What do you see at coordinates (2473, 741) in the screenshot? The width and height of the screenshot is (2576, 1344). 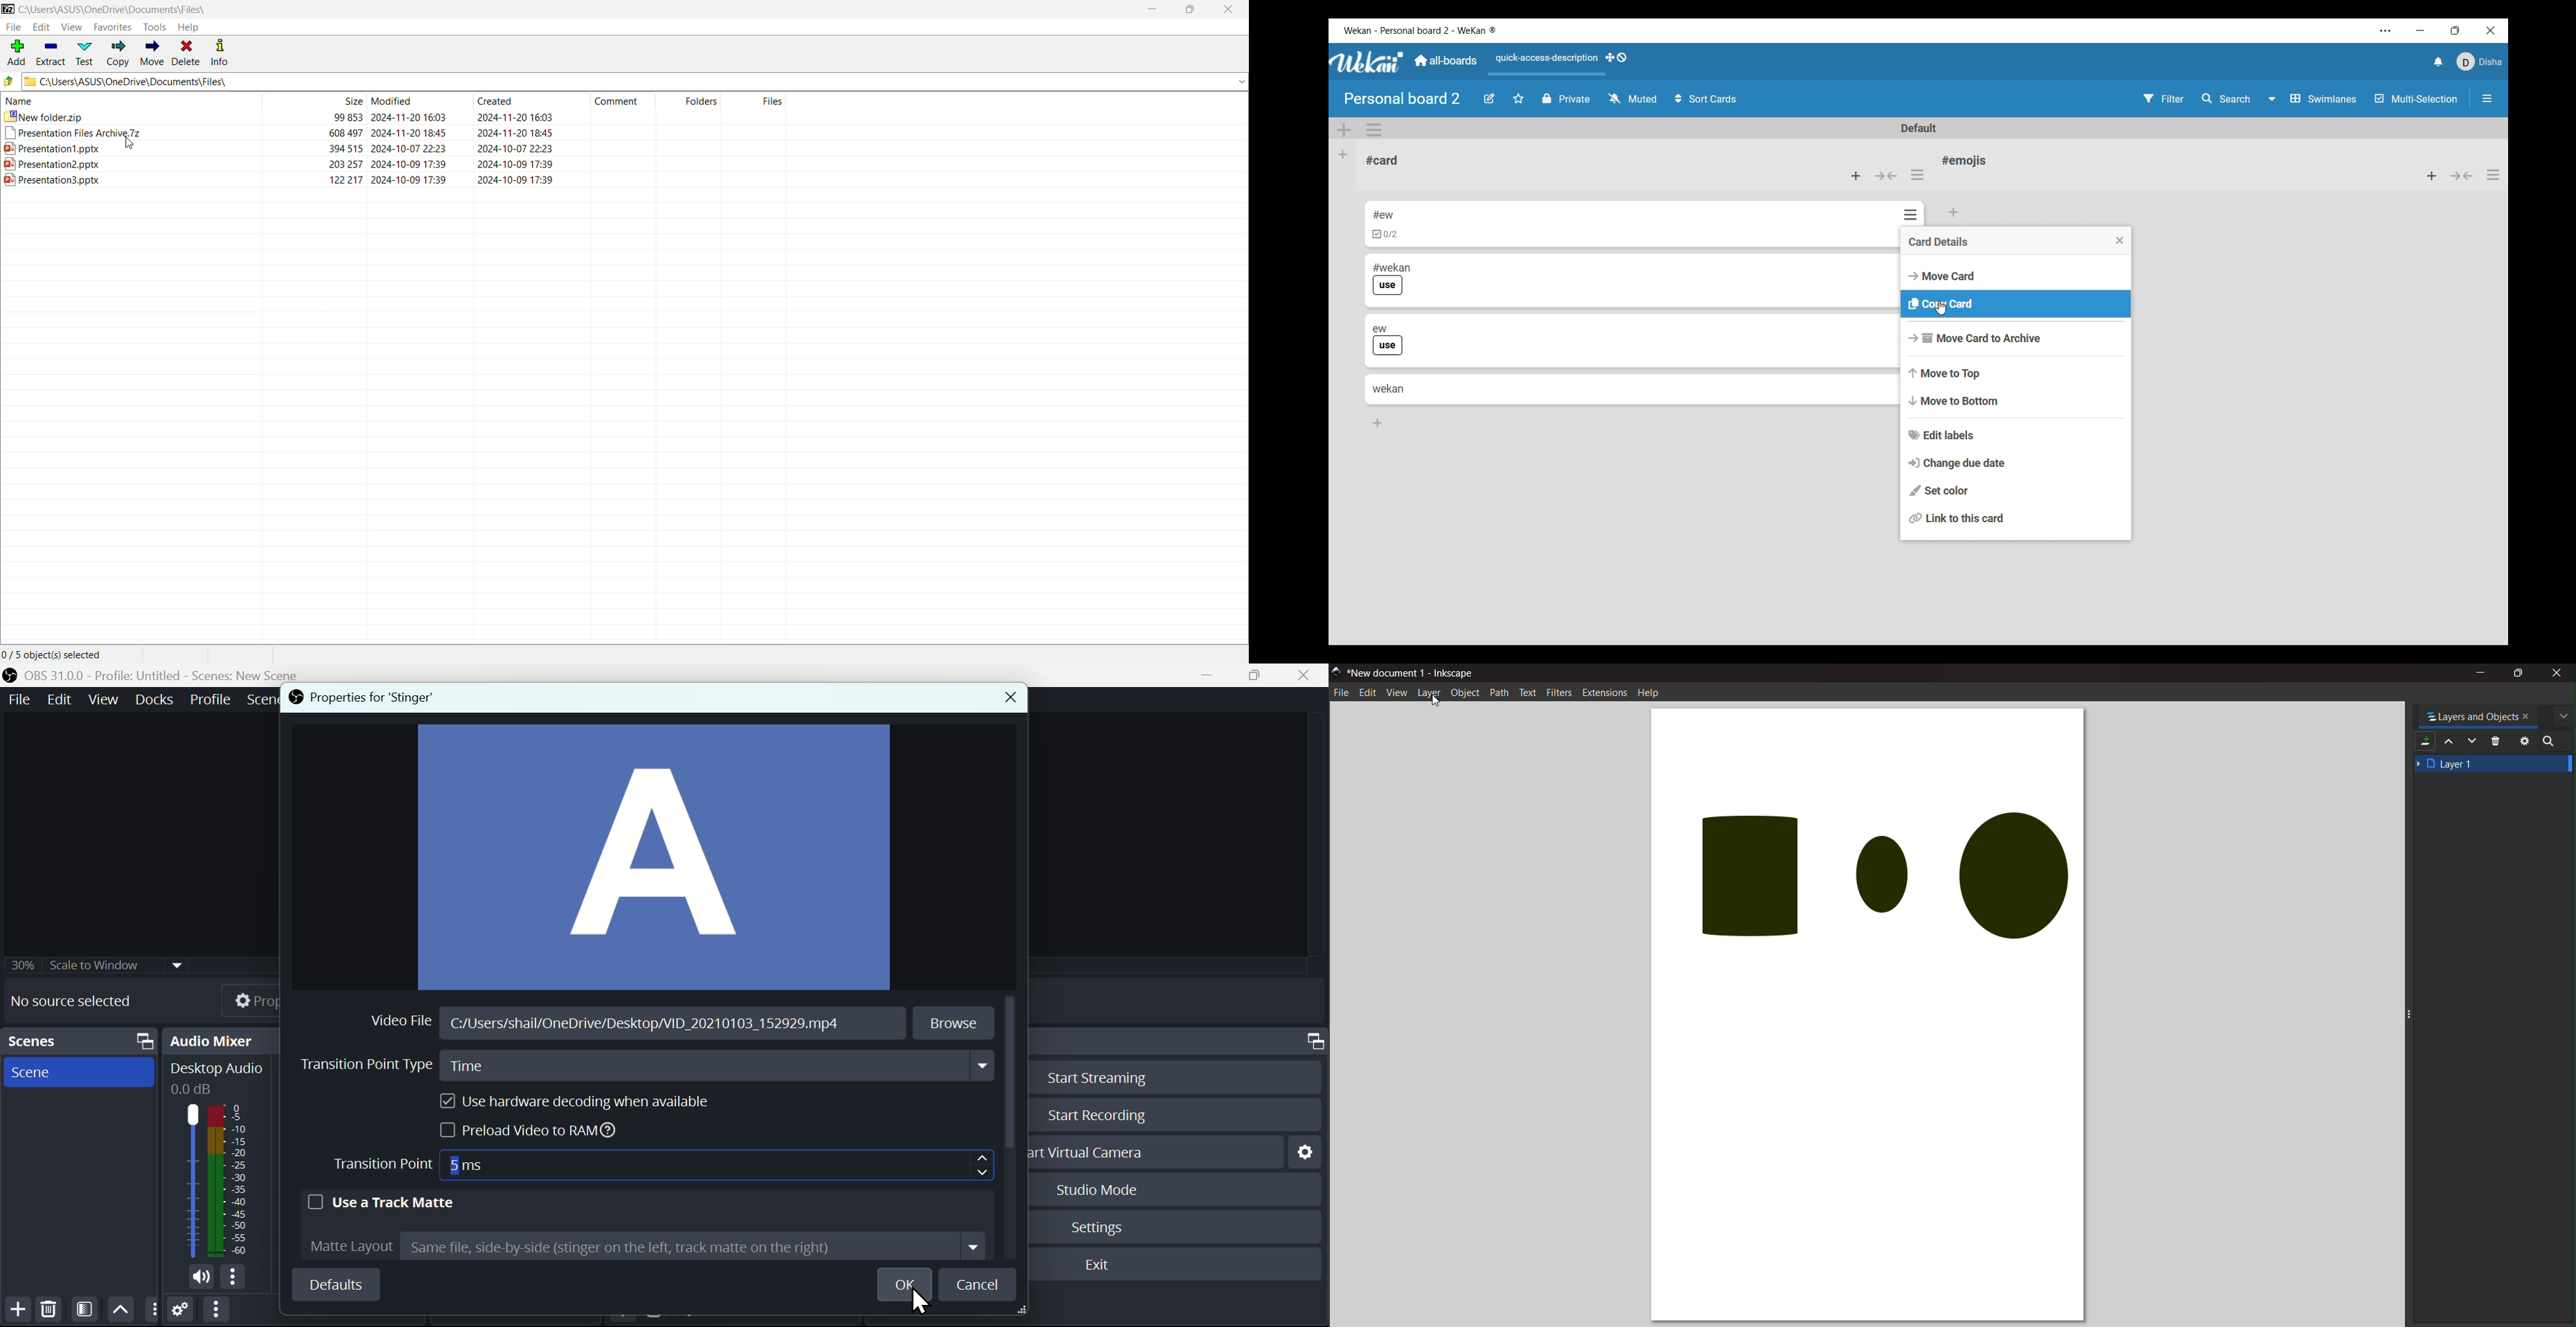 I see `mask down` at bounding box center [2473, 741].